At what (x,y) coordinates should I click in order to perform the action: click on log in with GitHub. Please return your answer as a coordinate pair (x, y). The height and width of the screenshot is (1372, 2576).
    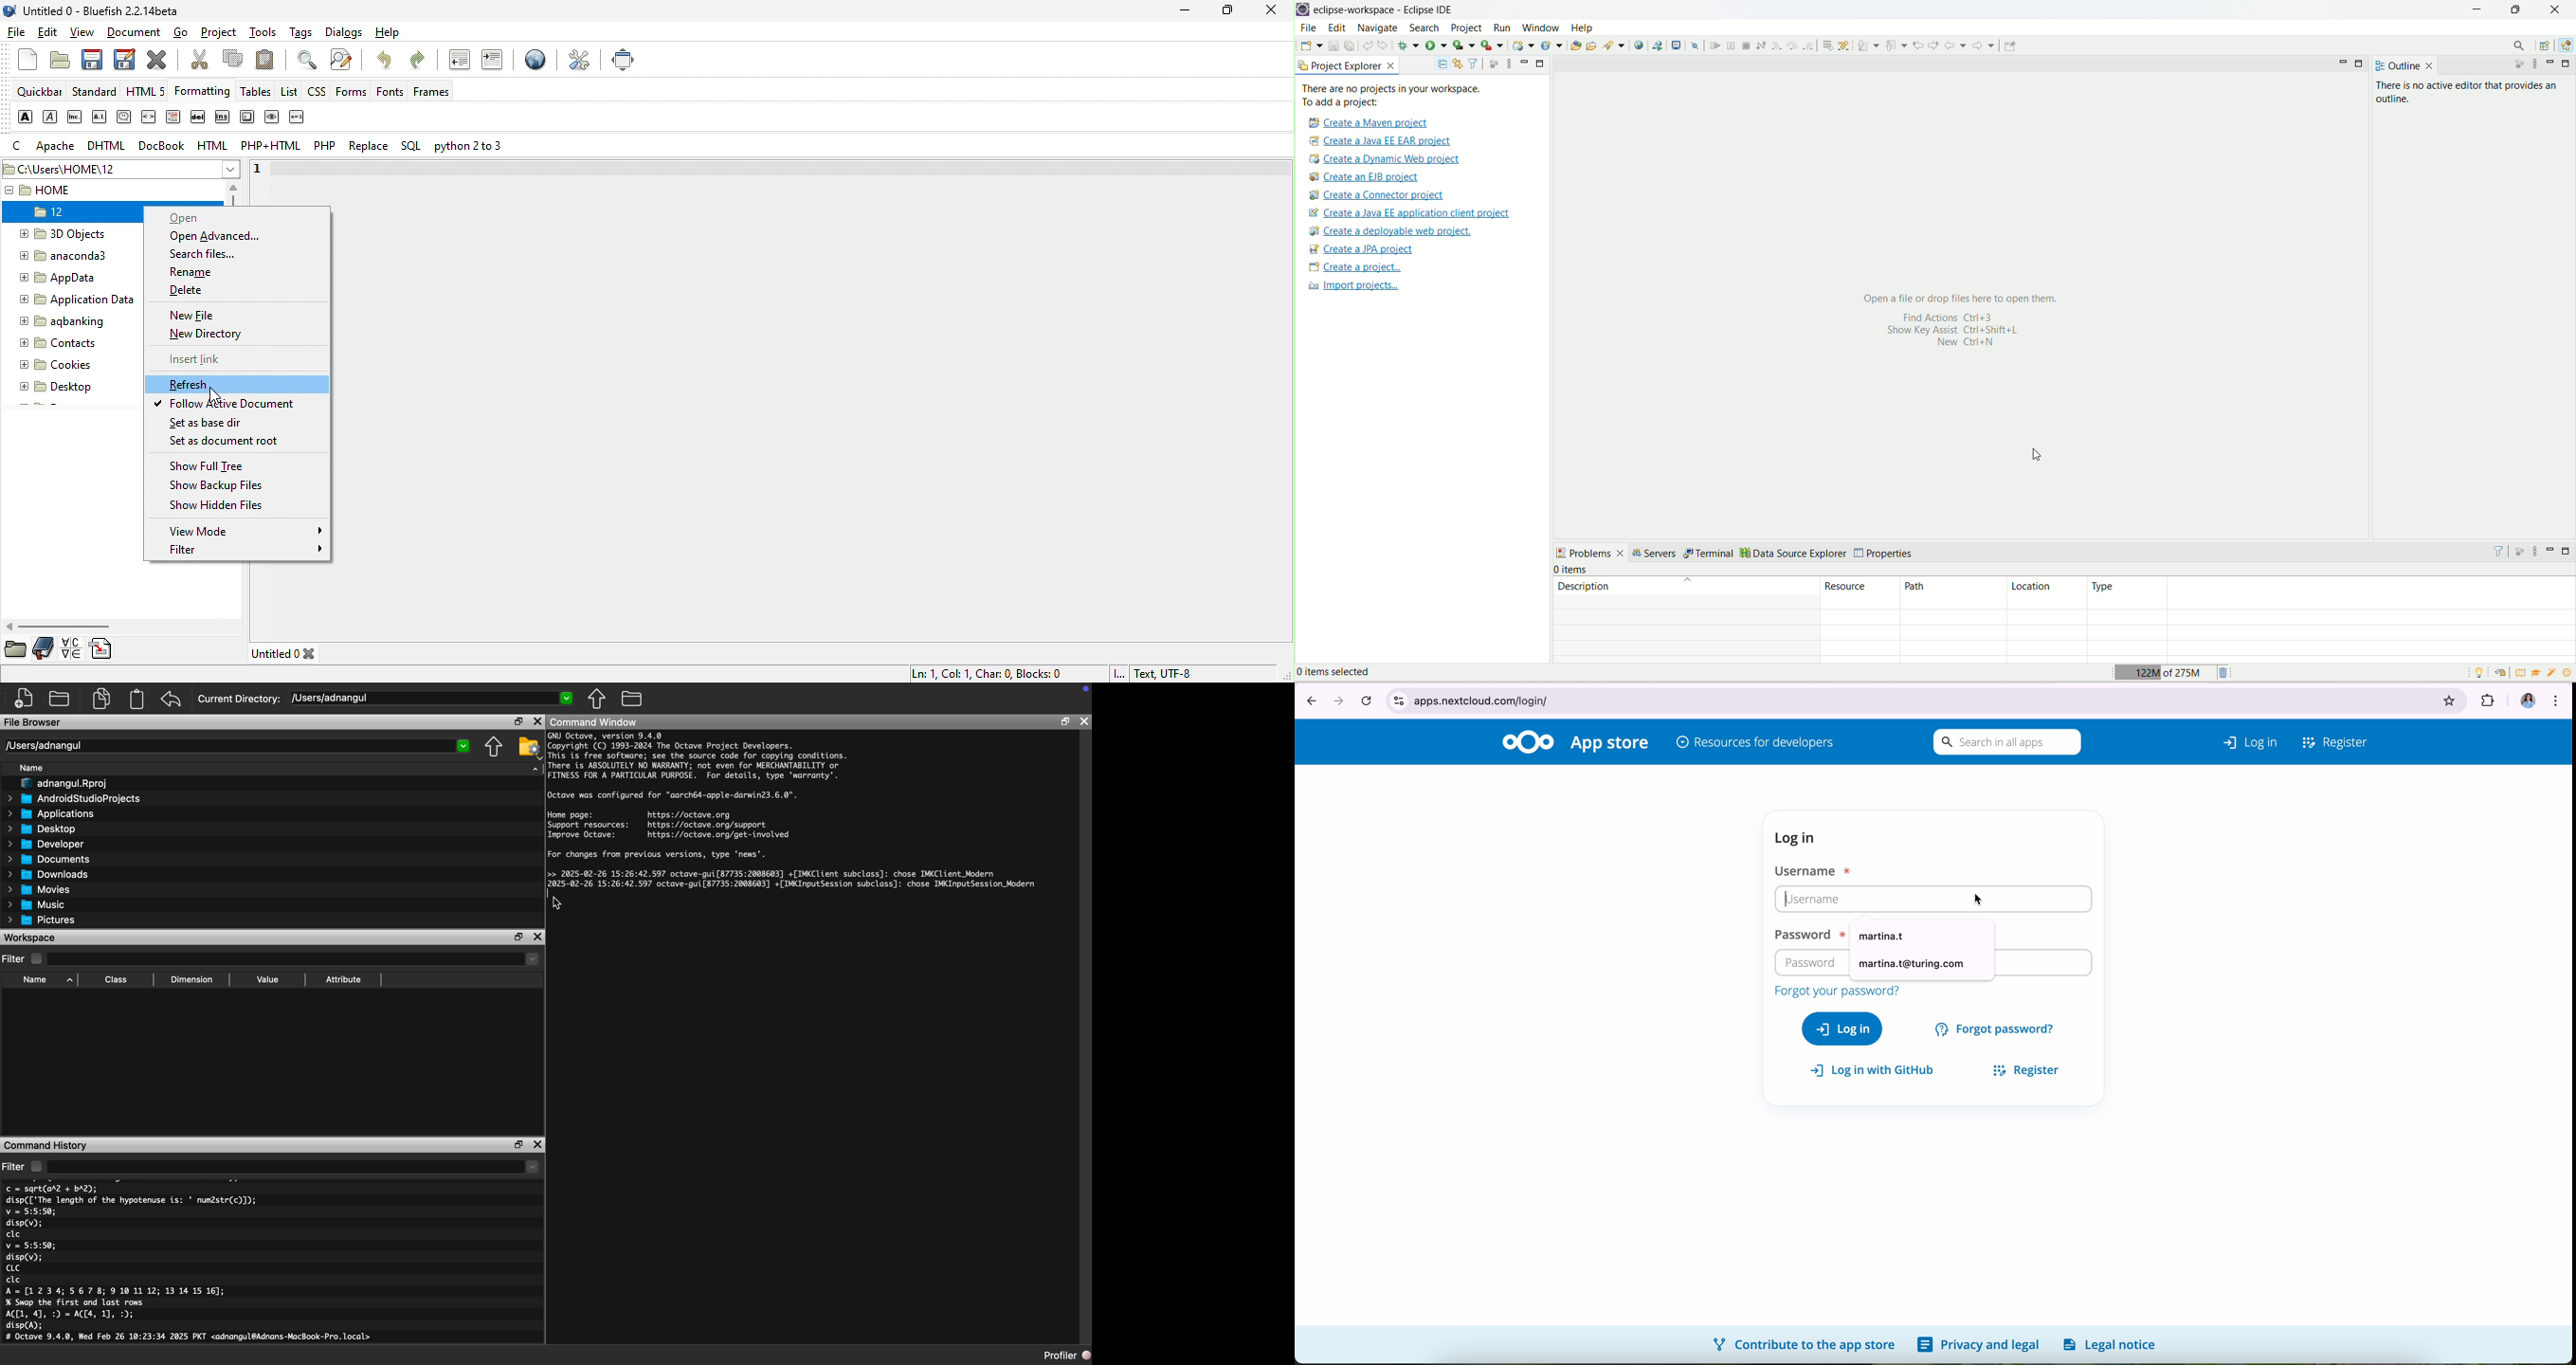
    Looking at the image, I should click on (1877, 1071).